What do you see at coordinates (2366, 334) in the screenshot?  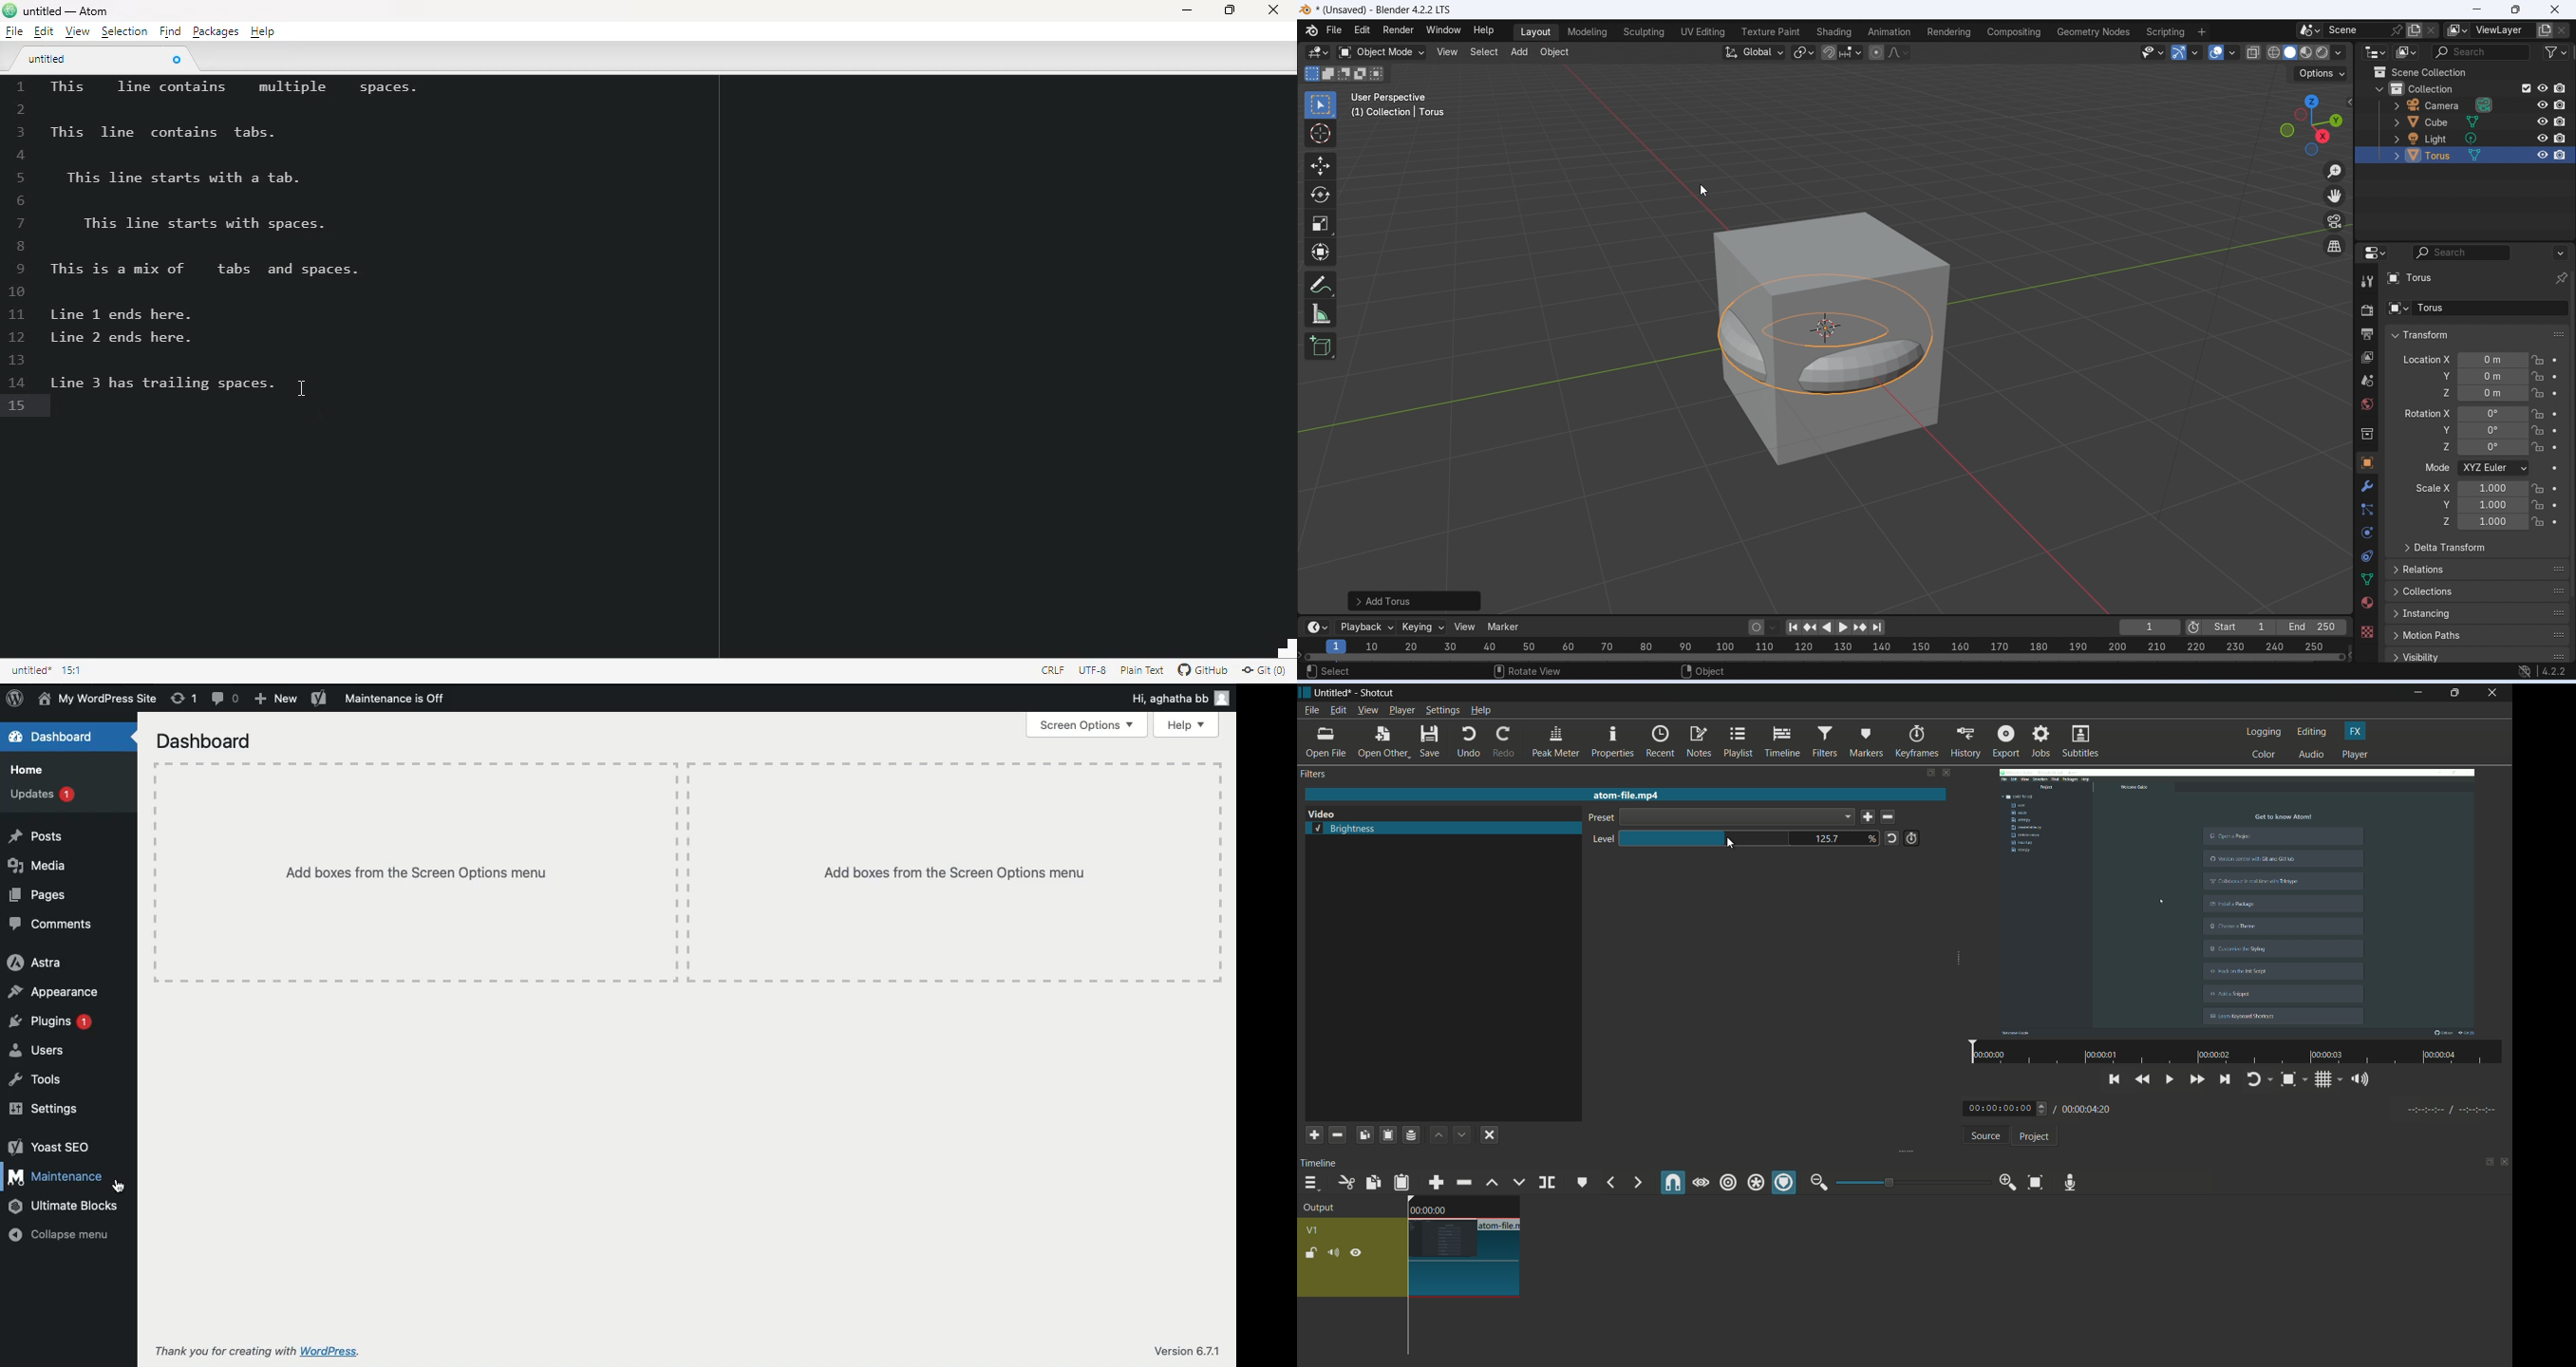 I see `Output` at bounding box center [2366, 334].